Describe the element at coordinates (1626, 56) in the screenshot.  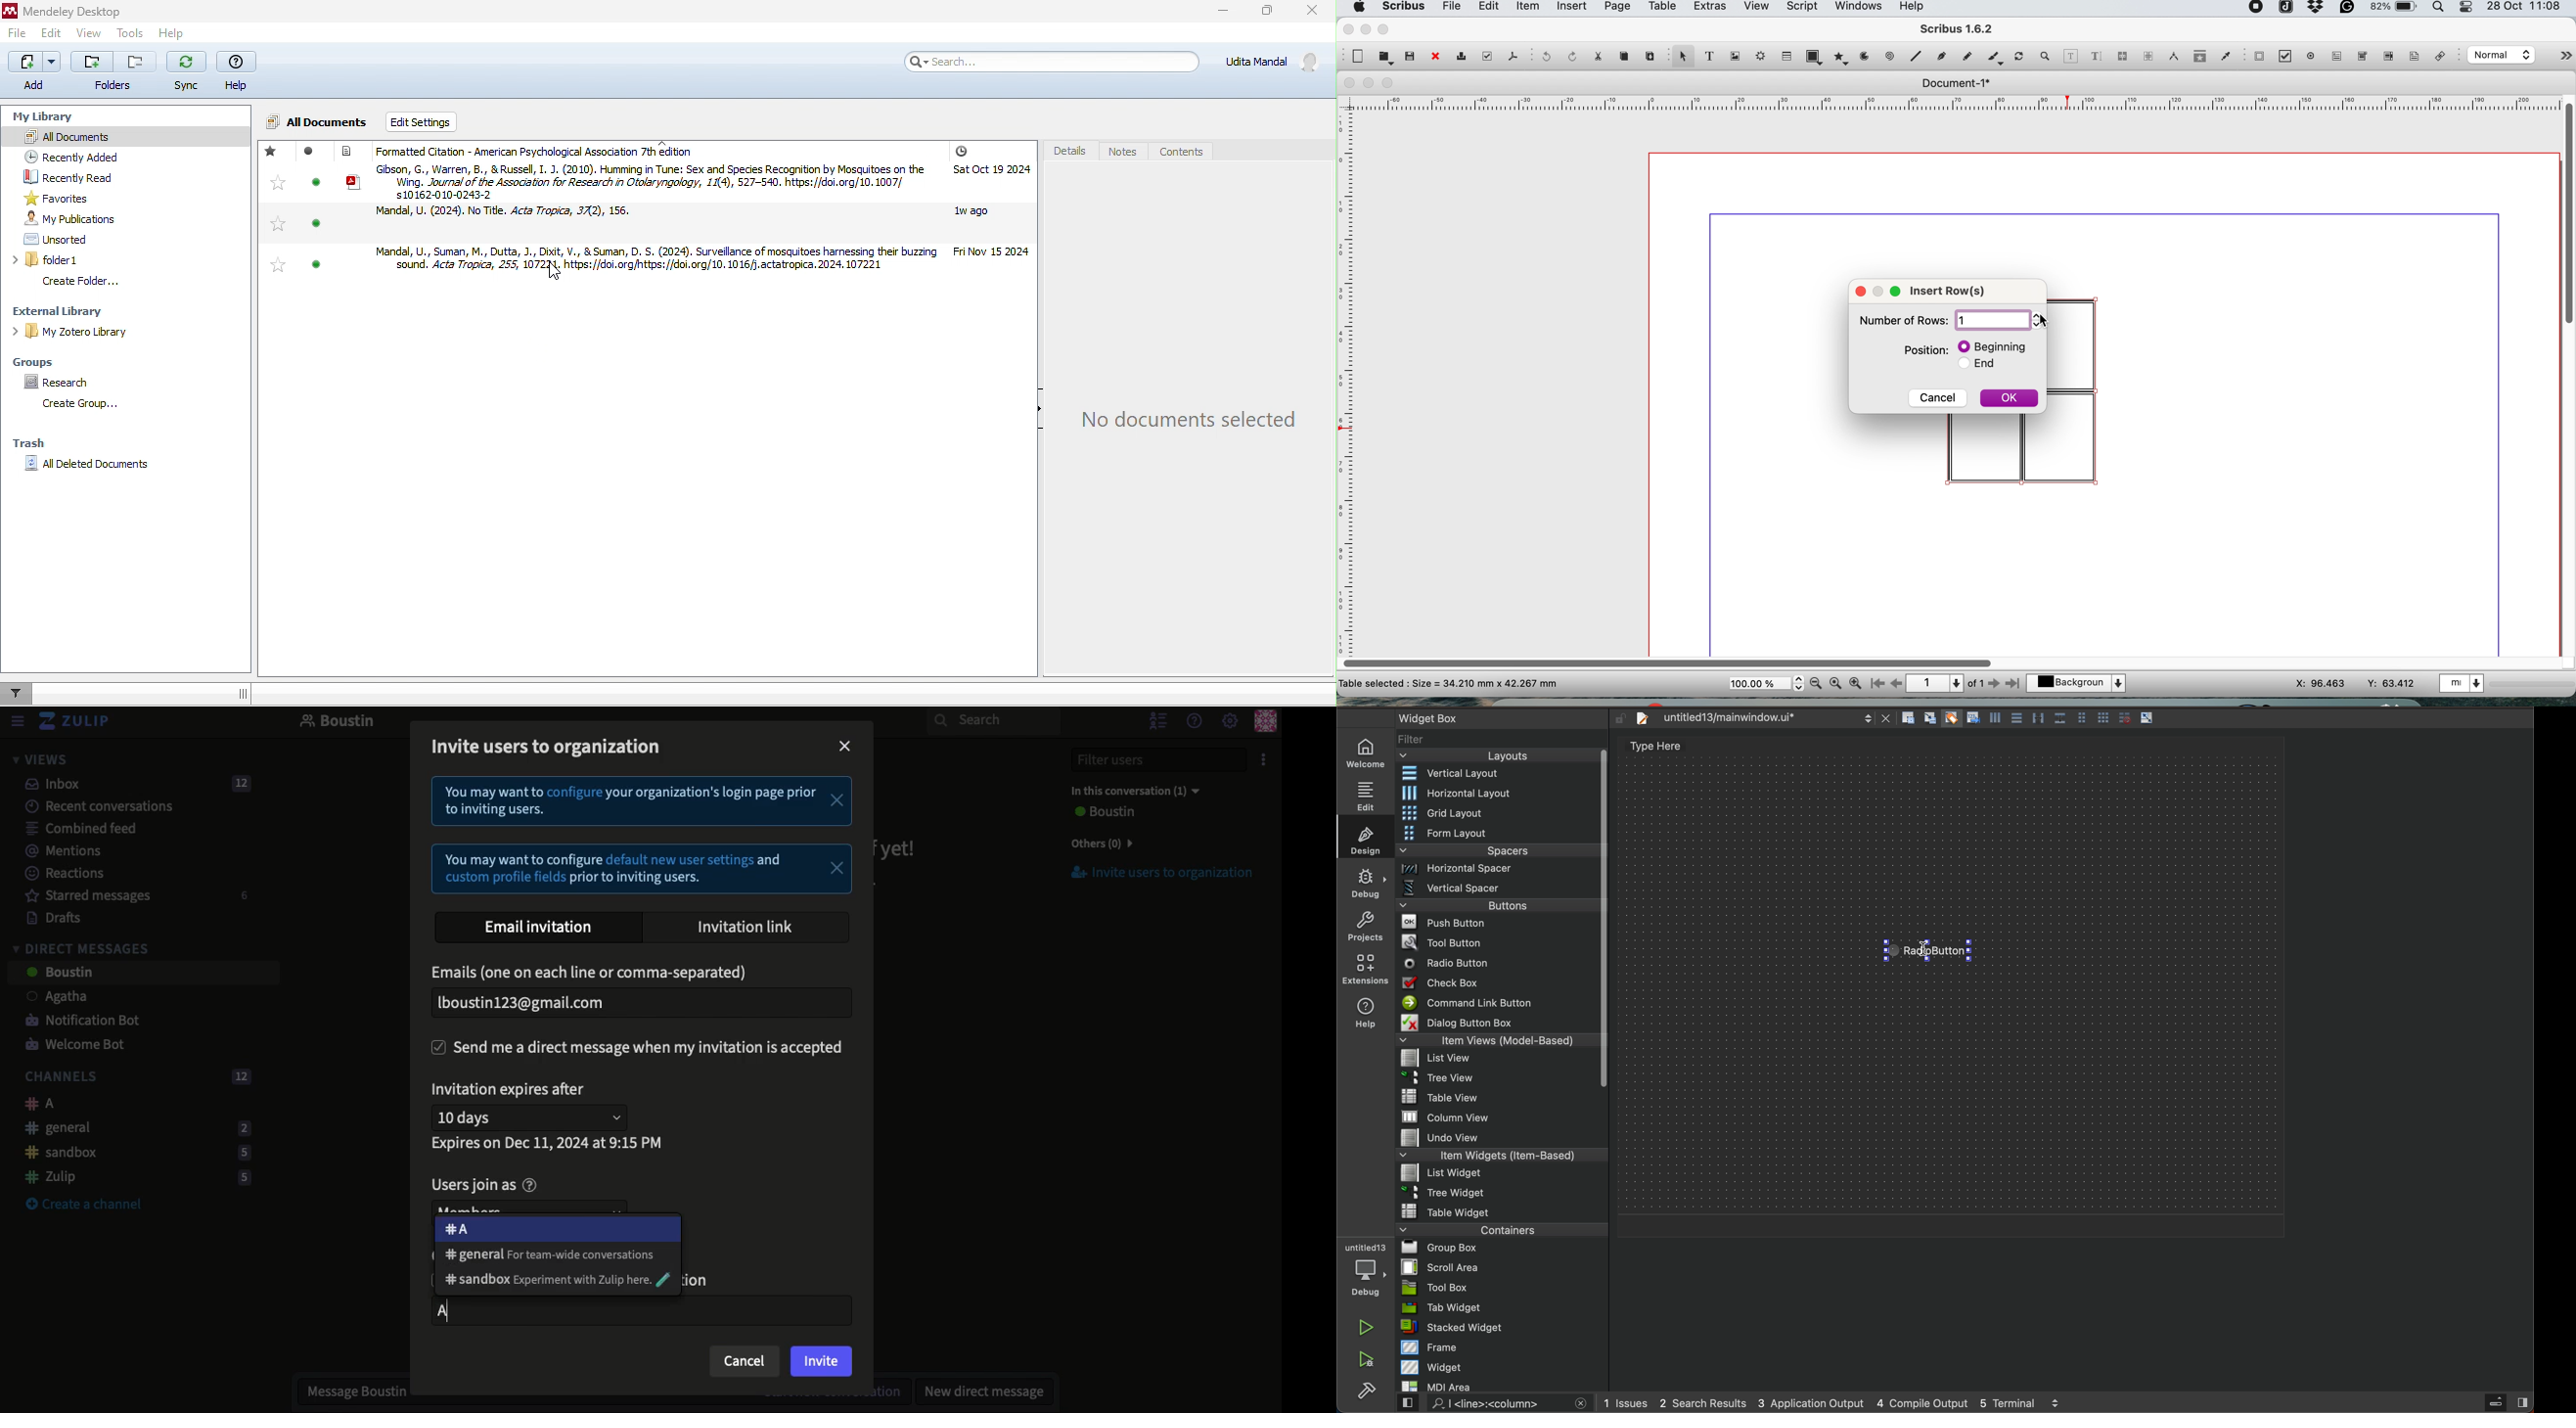
I see `copy` at that location.